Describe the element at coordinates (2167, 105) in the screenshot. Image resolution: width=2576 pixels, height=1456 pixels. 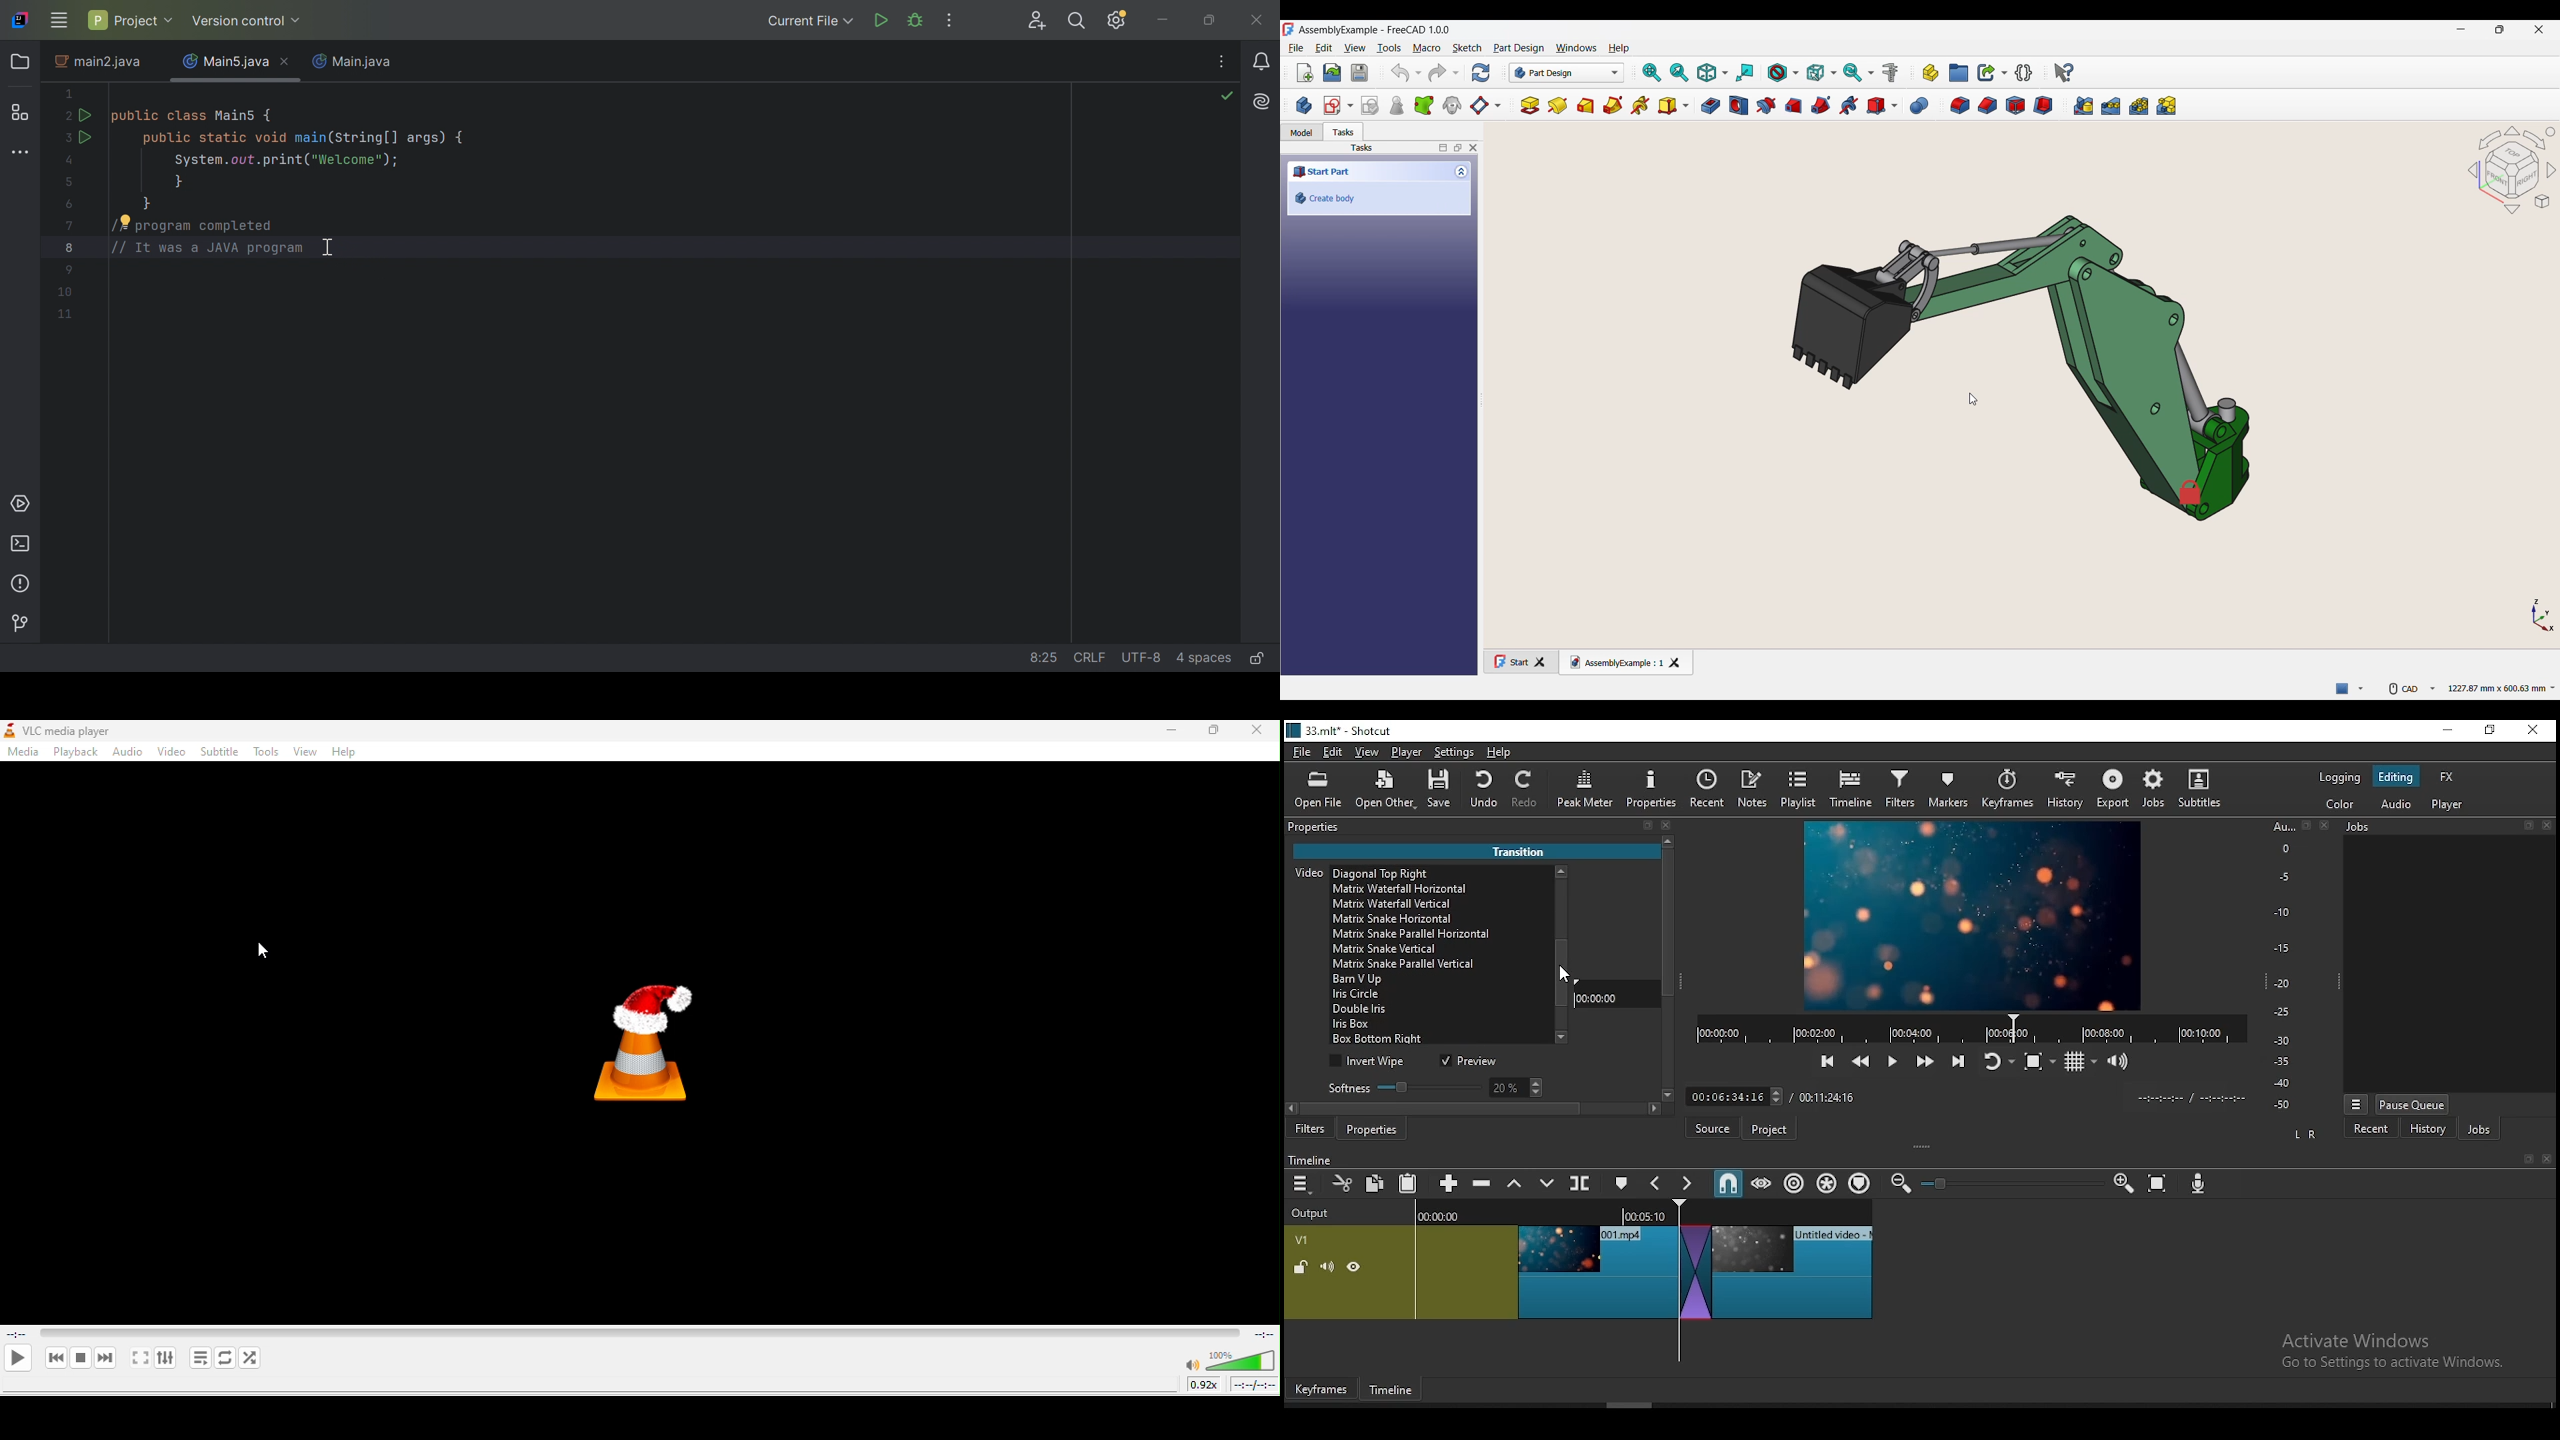
I see `Create multitransform` at that location.